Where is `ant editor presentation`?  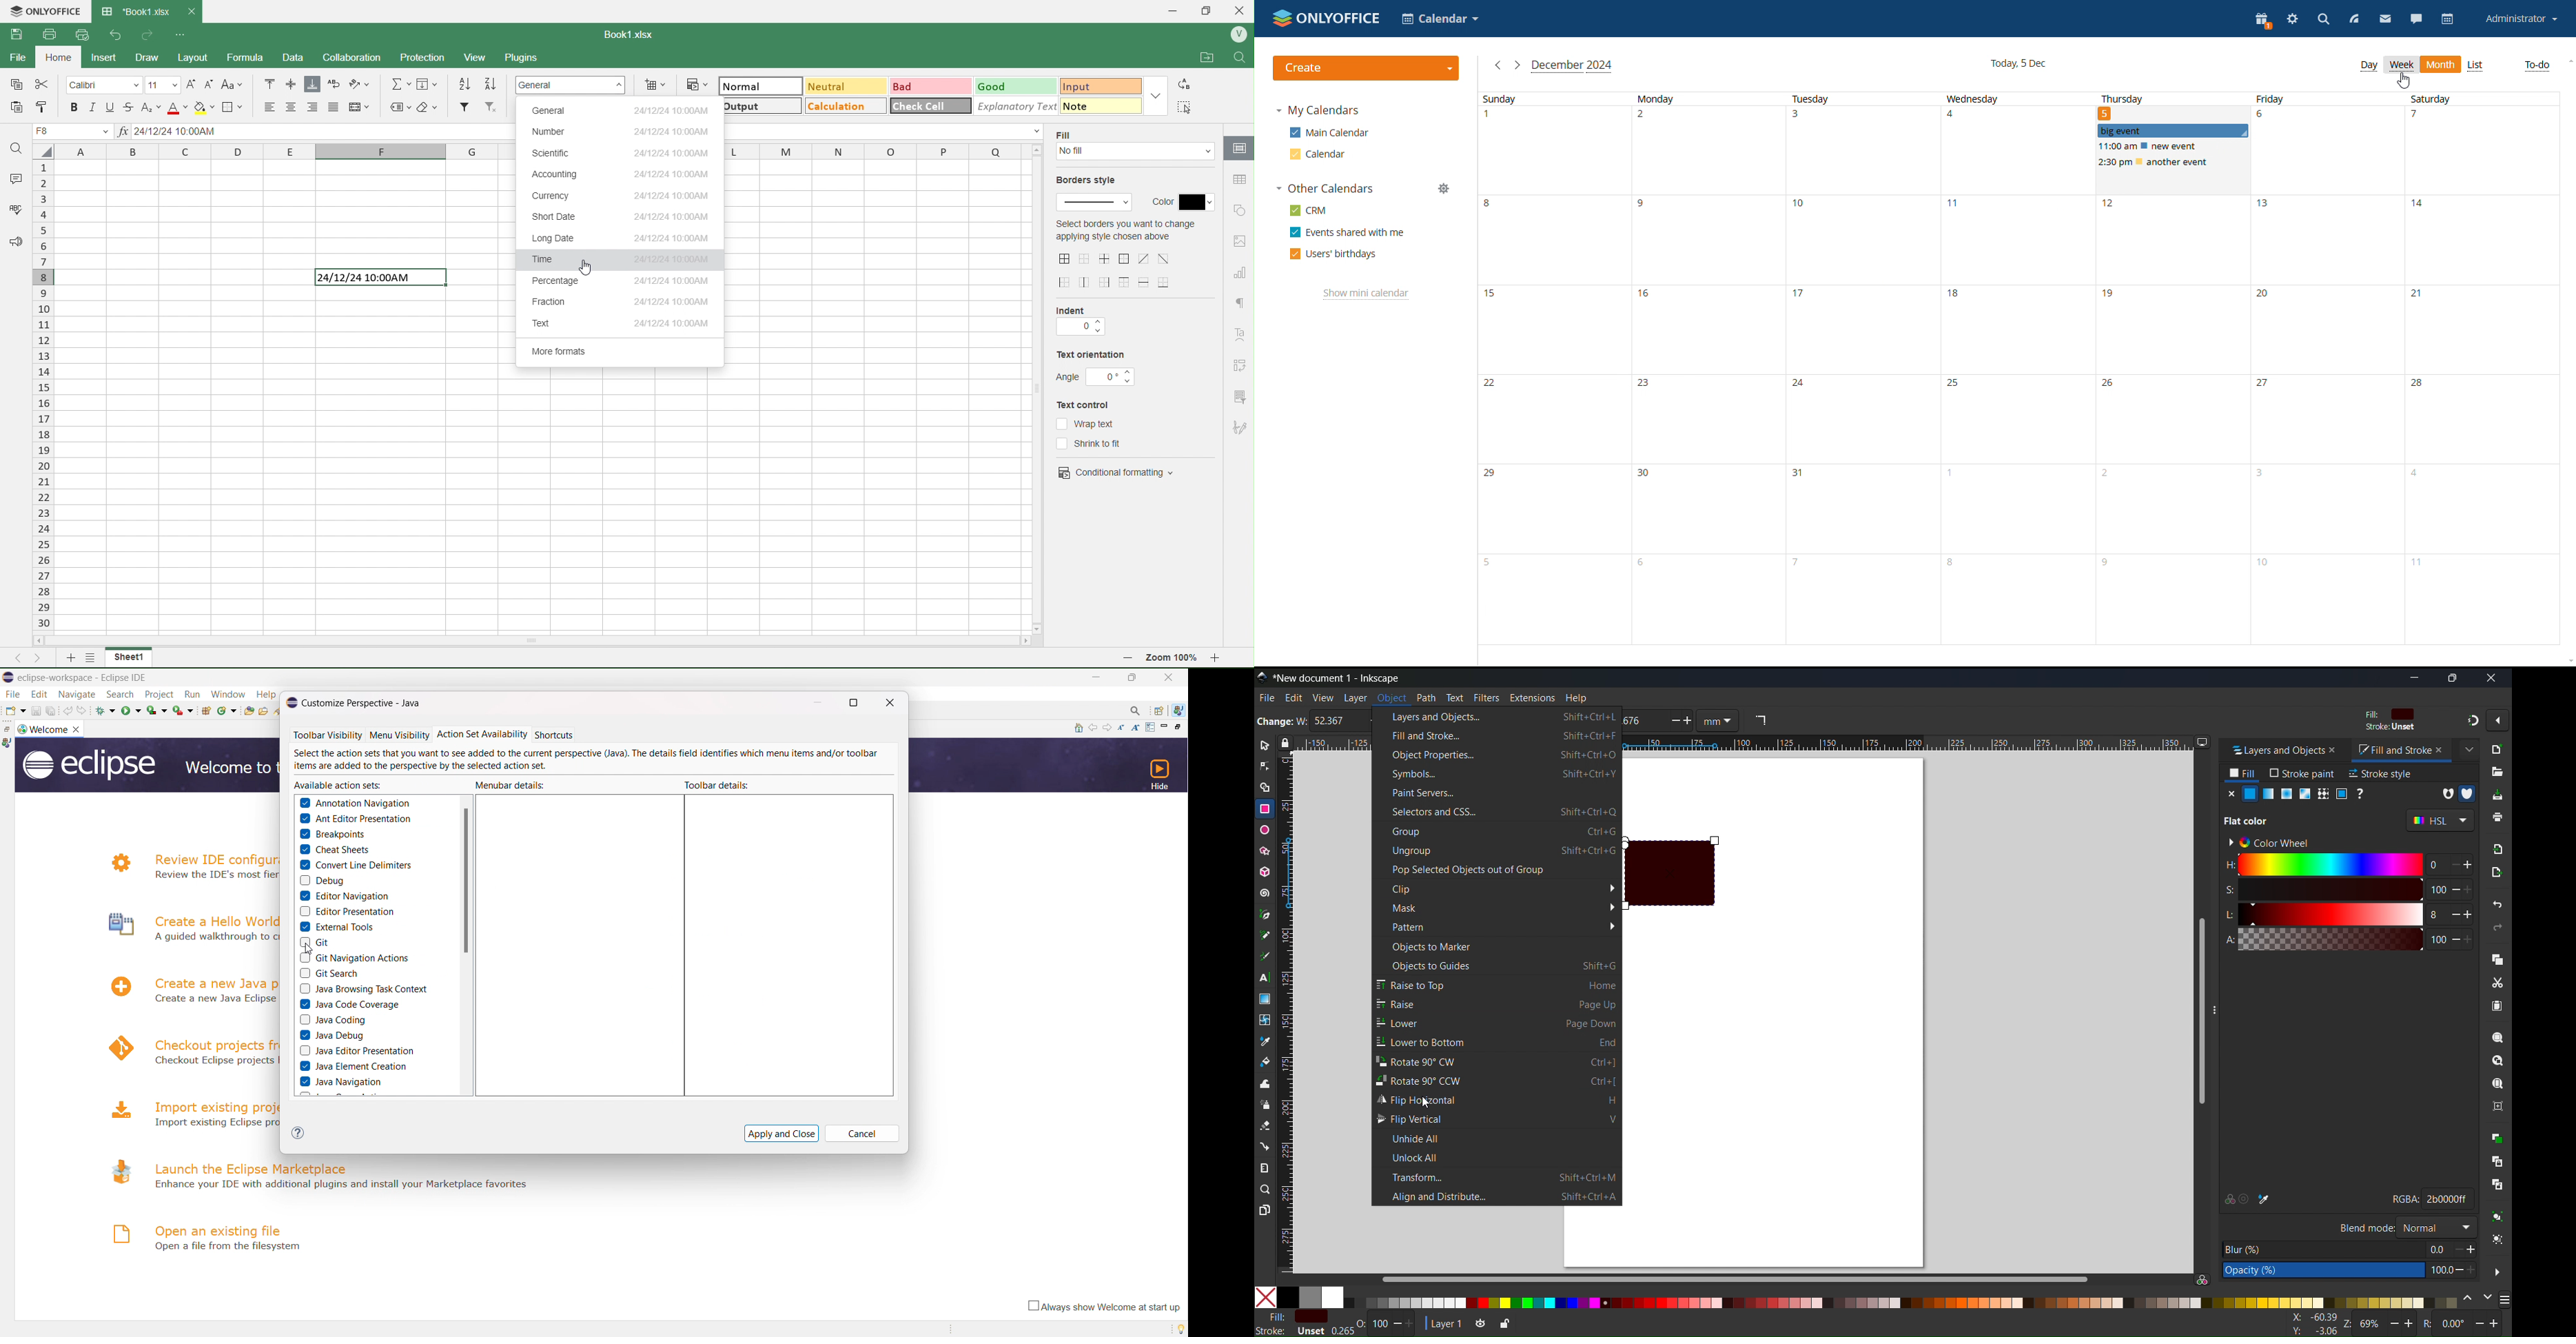 ant editor presentation is located at coordinates (355, 819).